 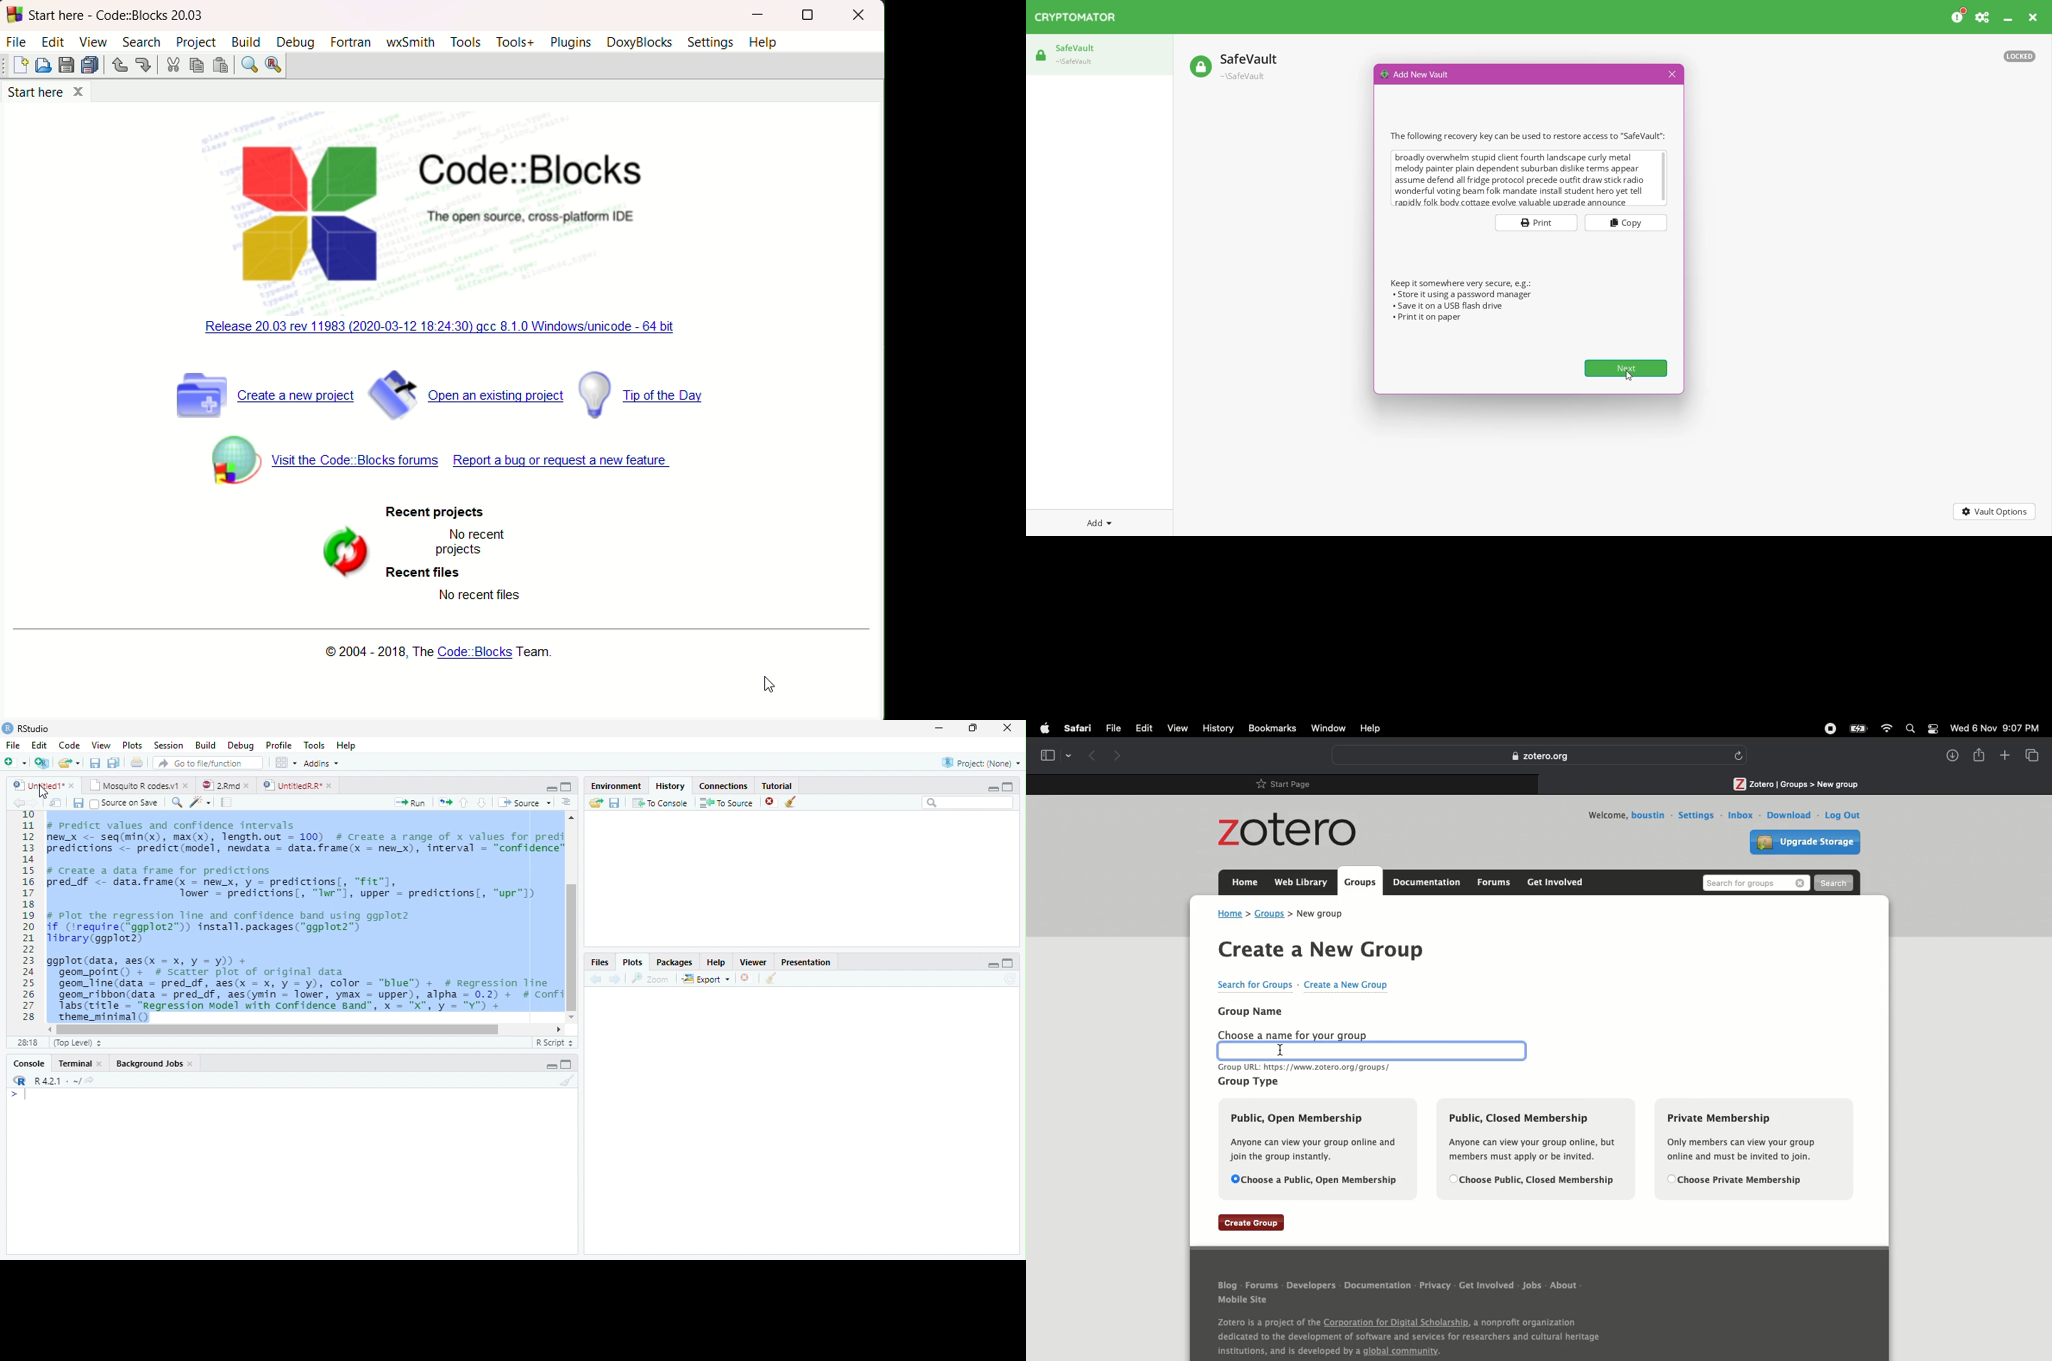 I want to click on Log out, so click(x=1840, y=815).